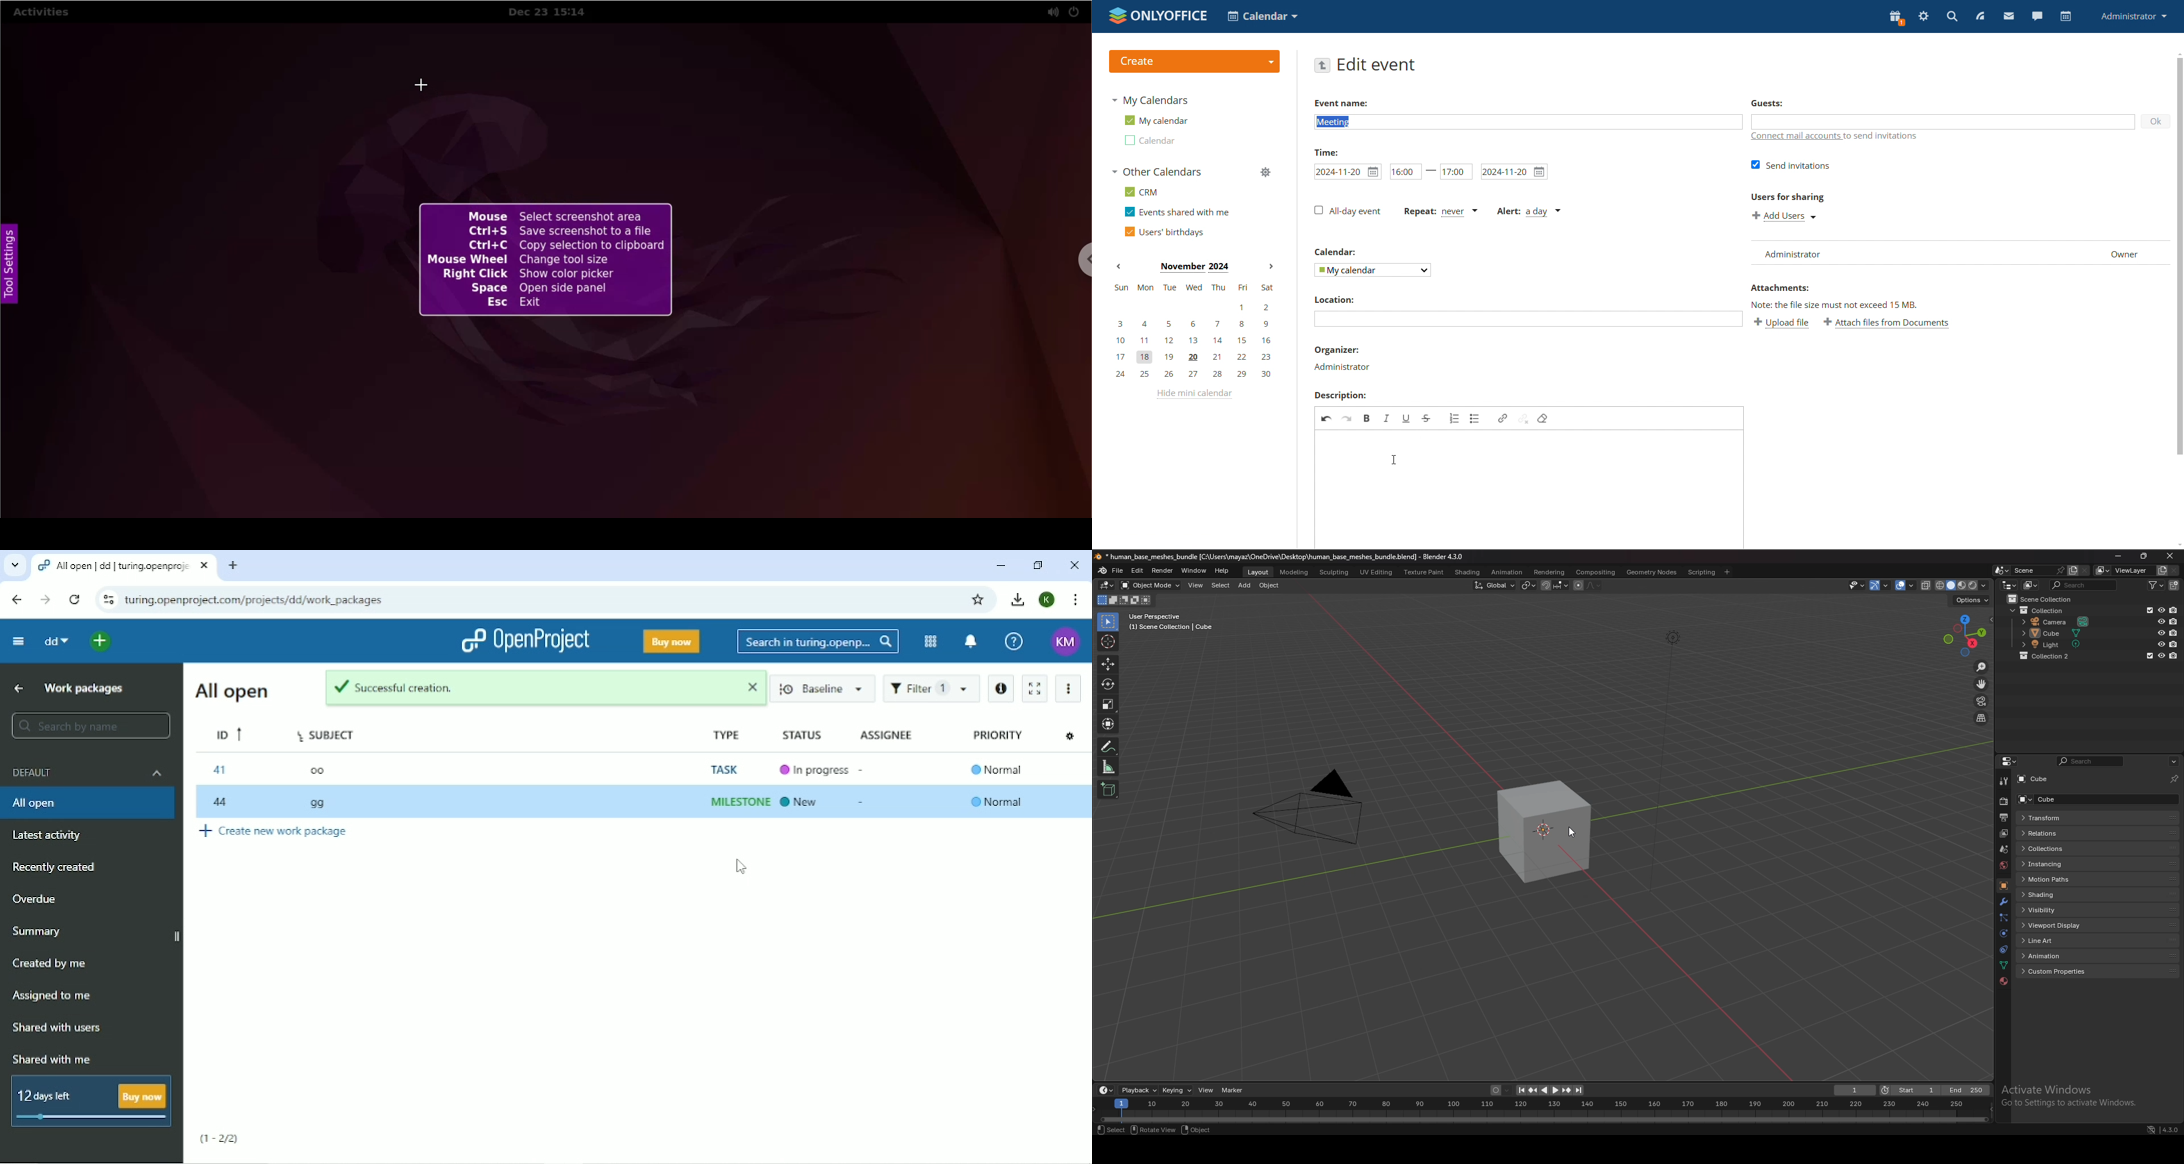 This screenshot has width=2184, height=1176. What do you see at coordinates (1982, 667) in the screenshot?
I see `zoom` at bounding box center [1982, 667].